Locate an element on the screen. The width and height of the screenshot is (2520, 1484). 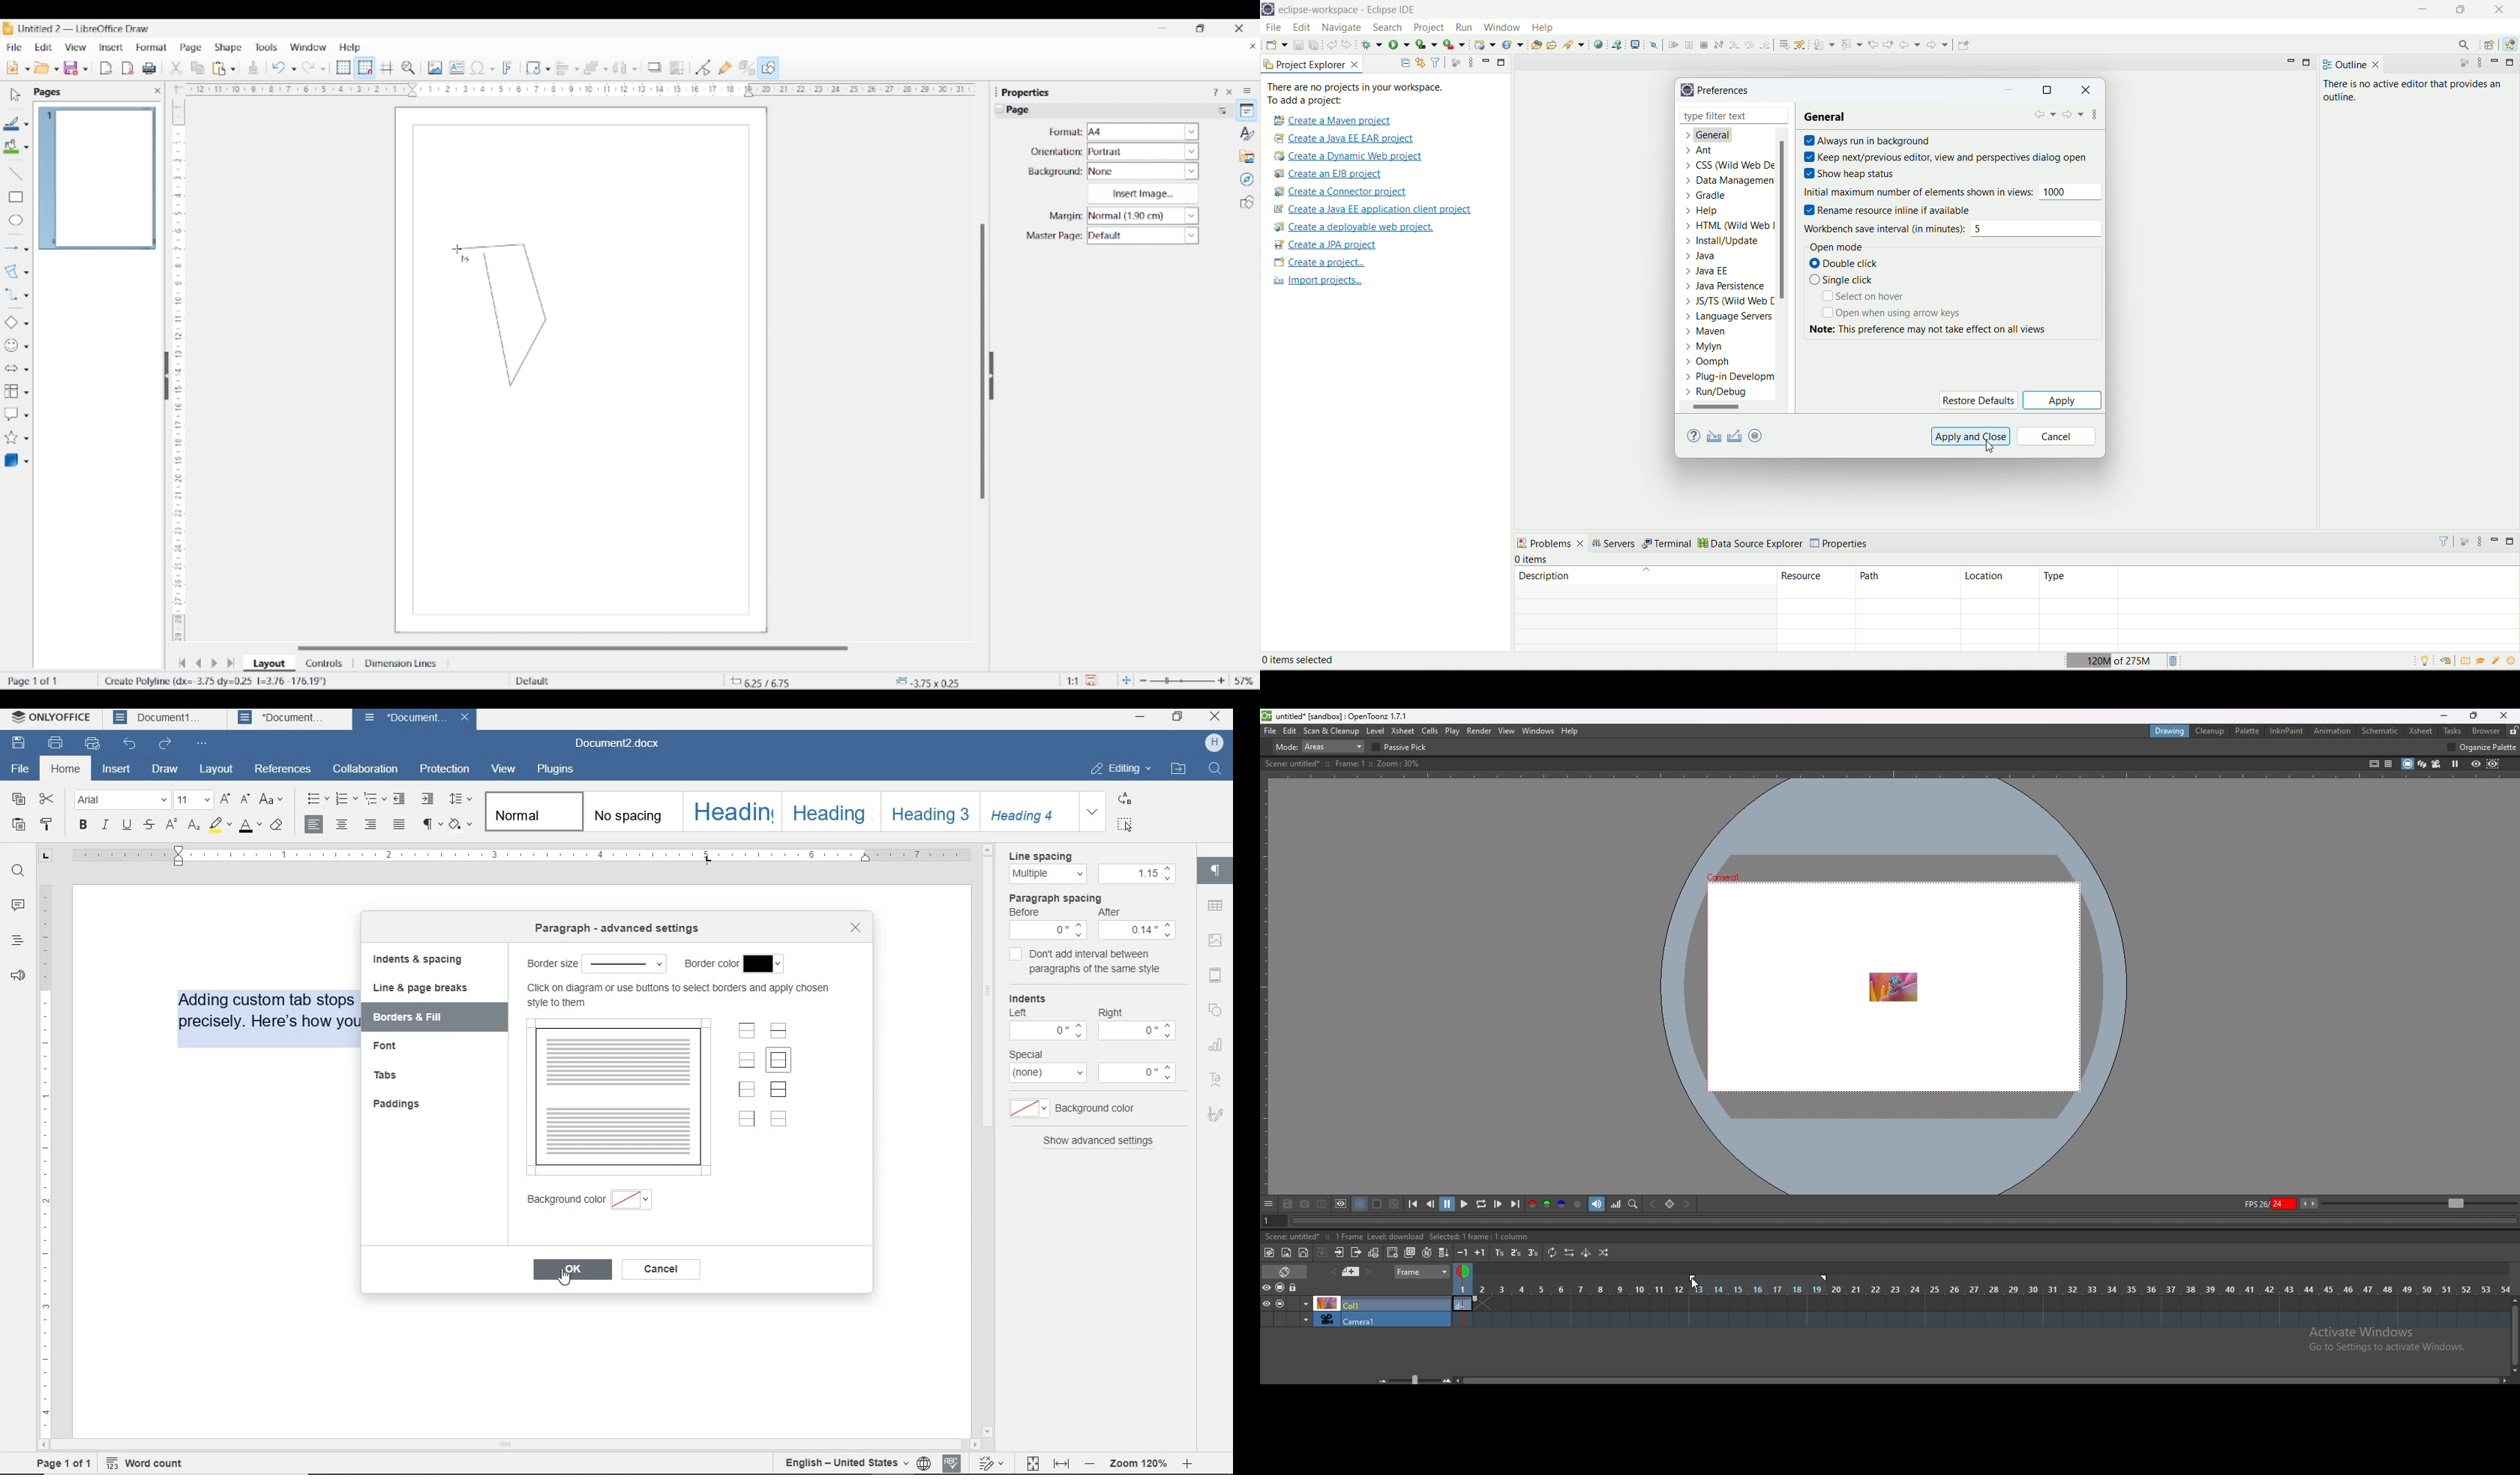
decrement font size is located at coordinates (244, 800).